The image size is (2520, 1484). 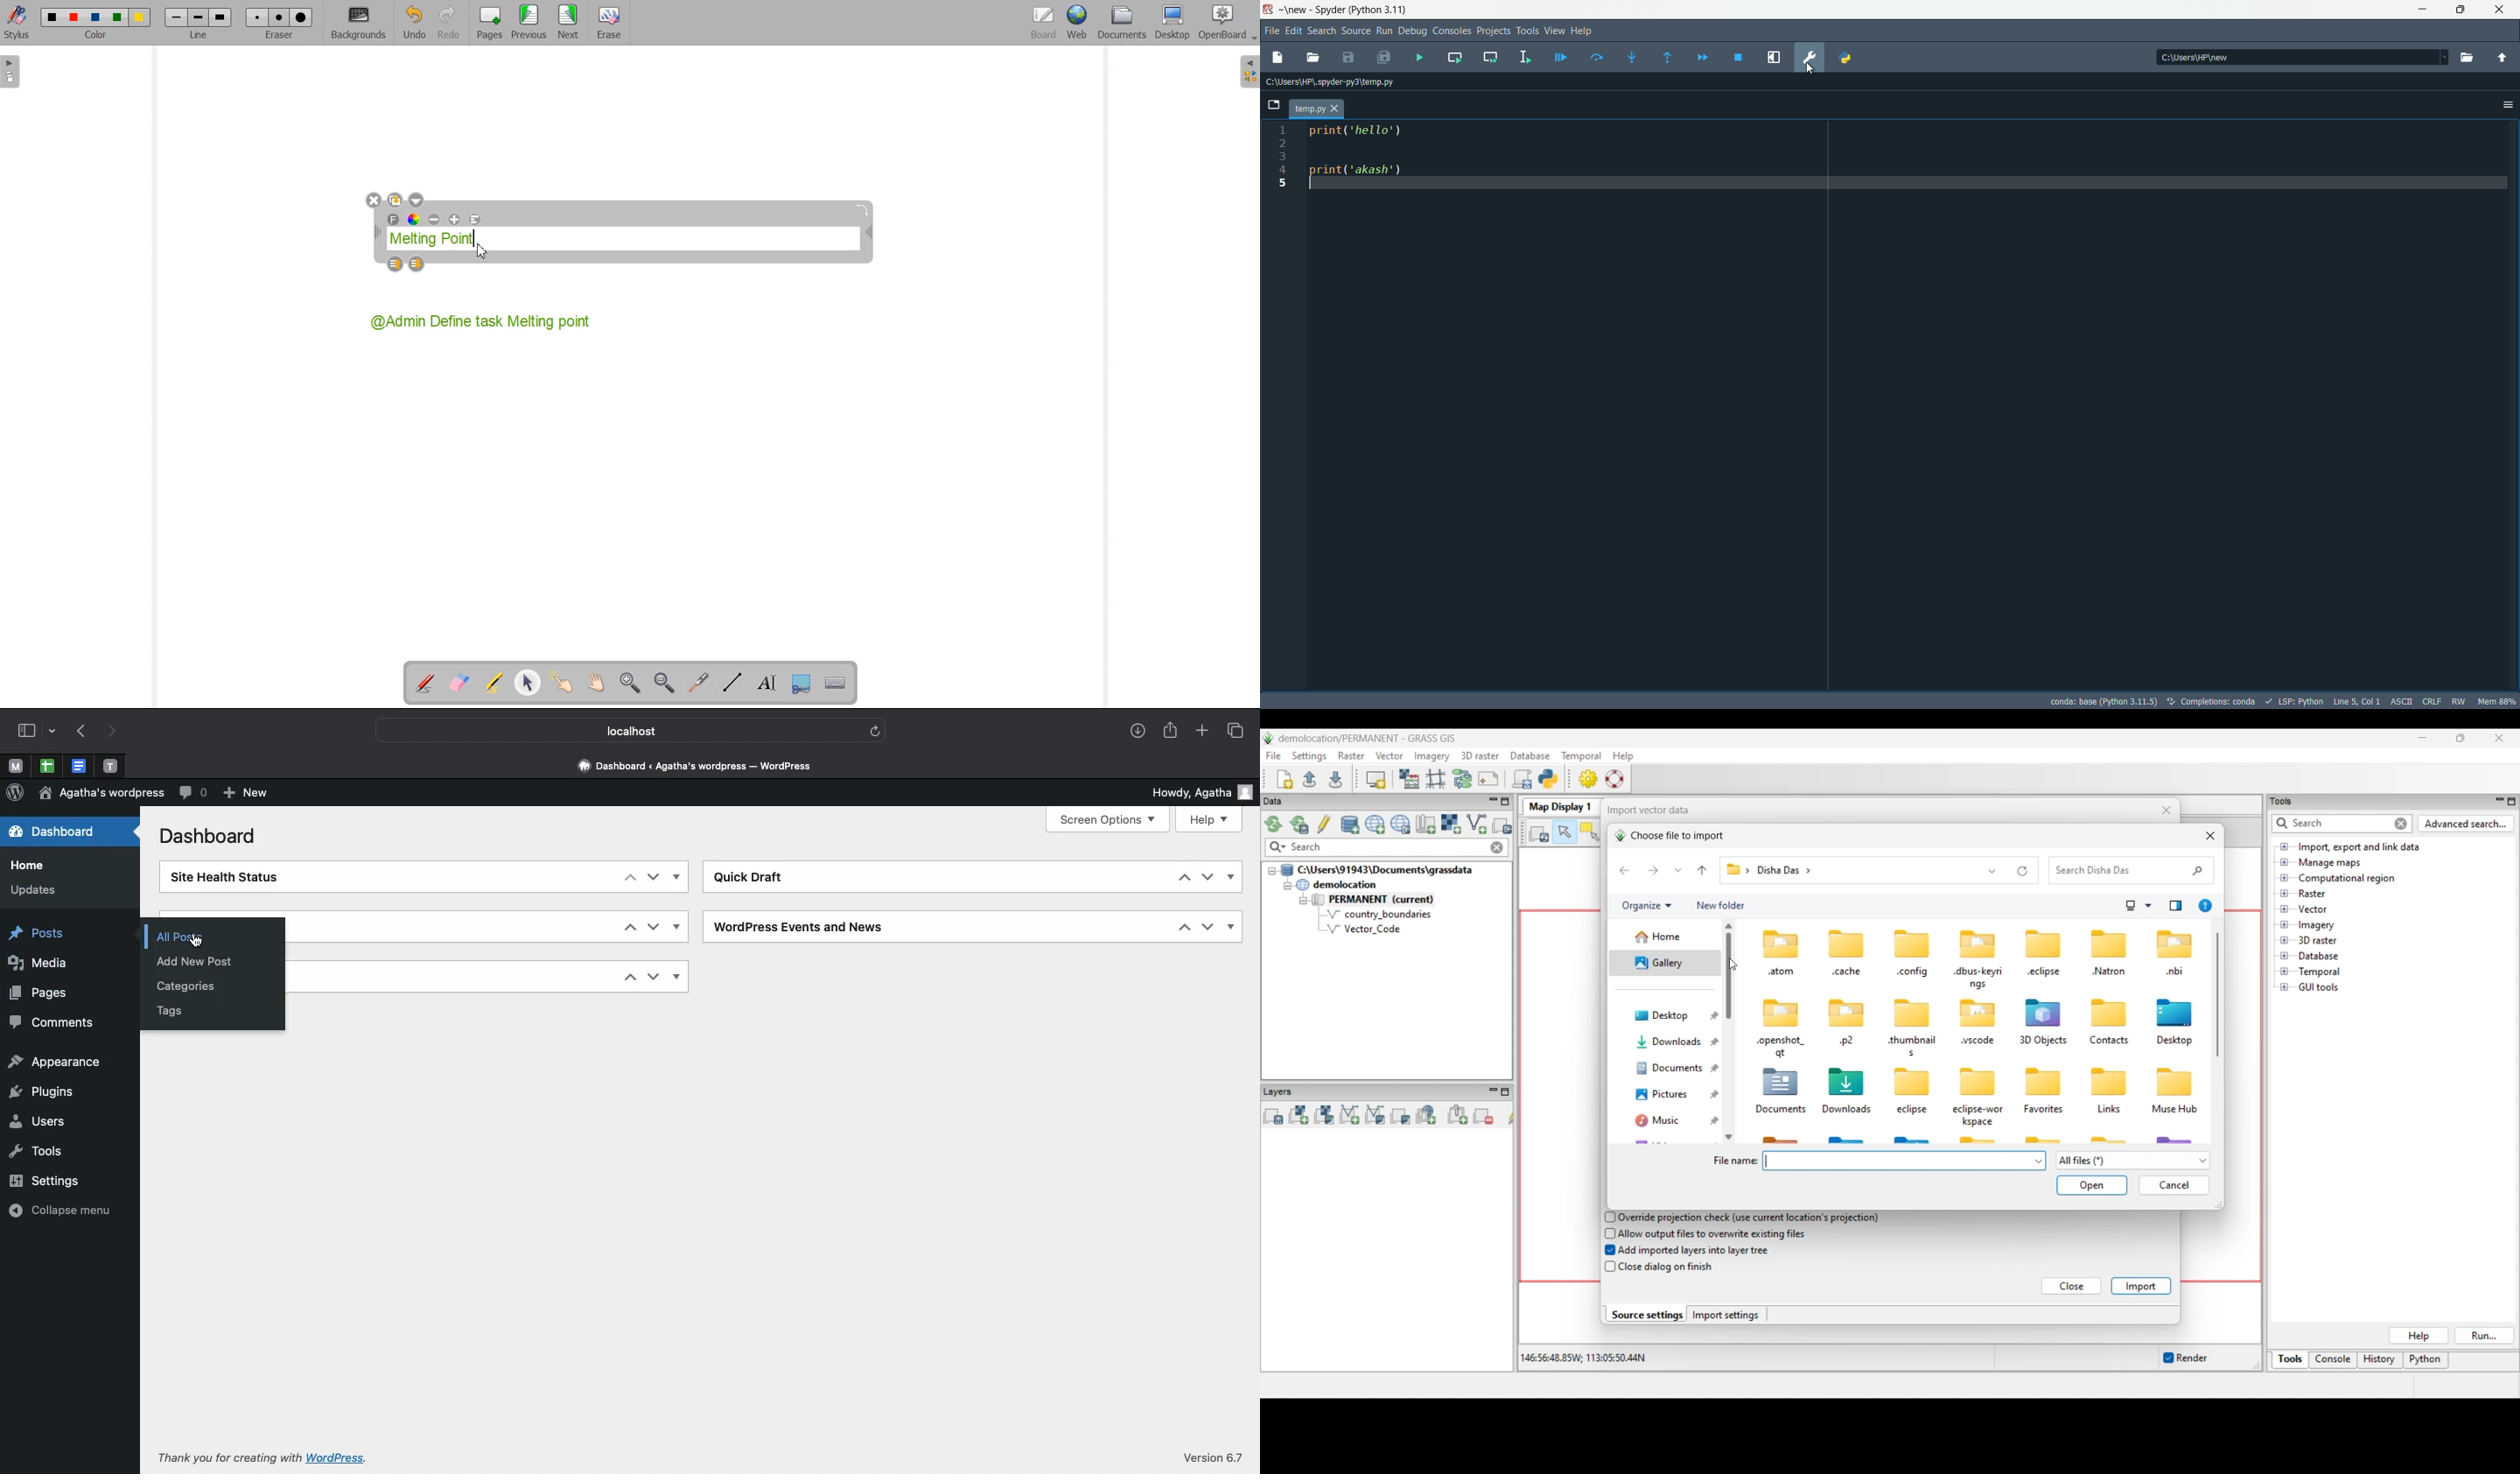 What do you see at coordinates (188, 987) in the screenshot?
I see `Categories` at bounding box center [188, 987].